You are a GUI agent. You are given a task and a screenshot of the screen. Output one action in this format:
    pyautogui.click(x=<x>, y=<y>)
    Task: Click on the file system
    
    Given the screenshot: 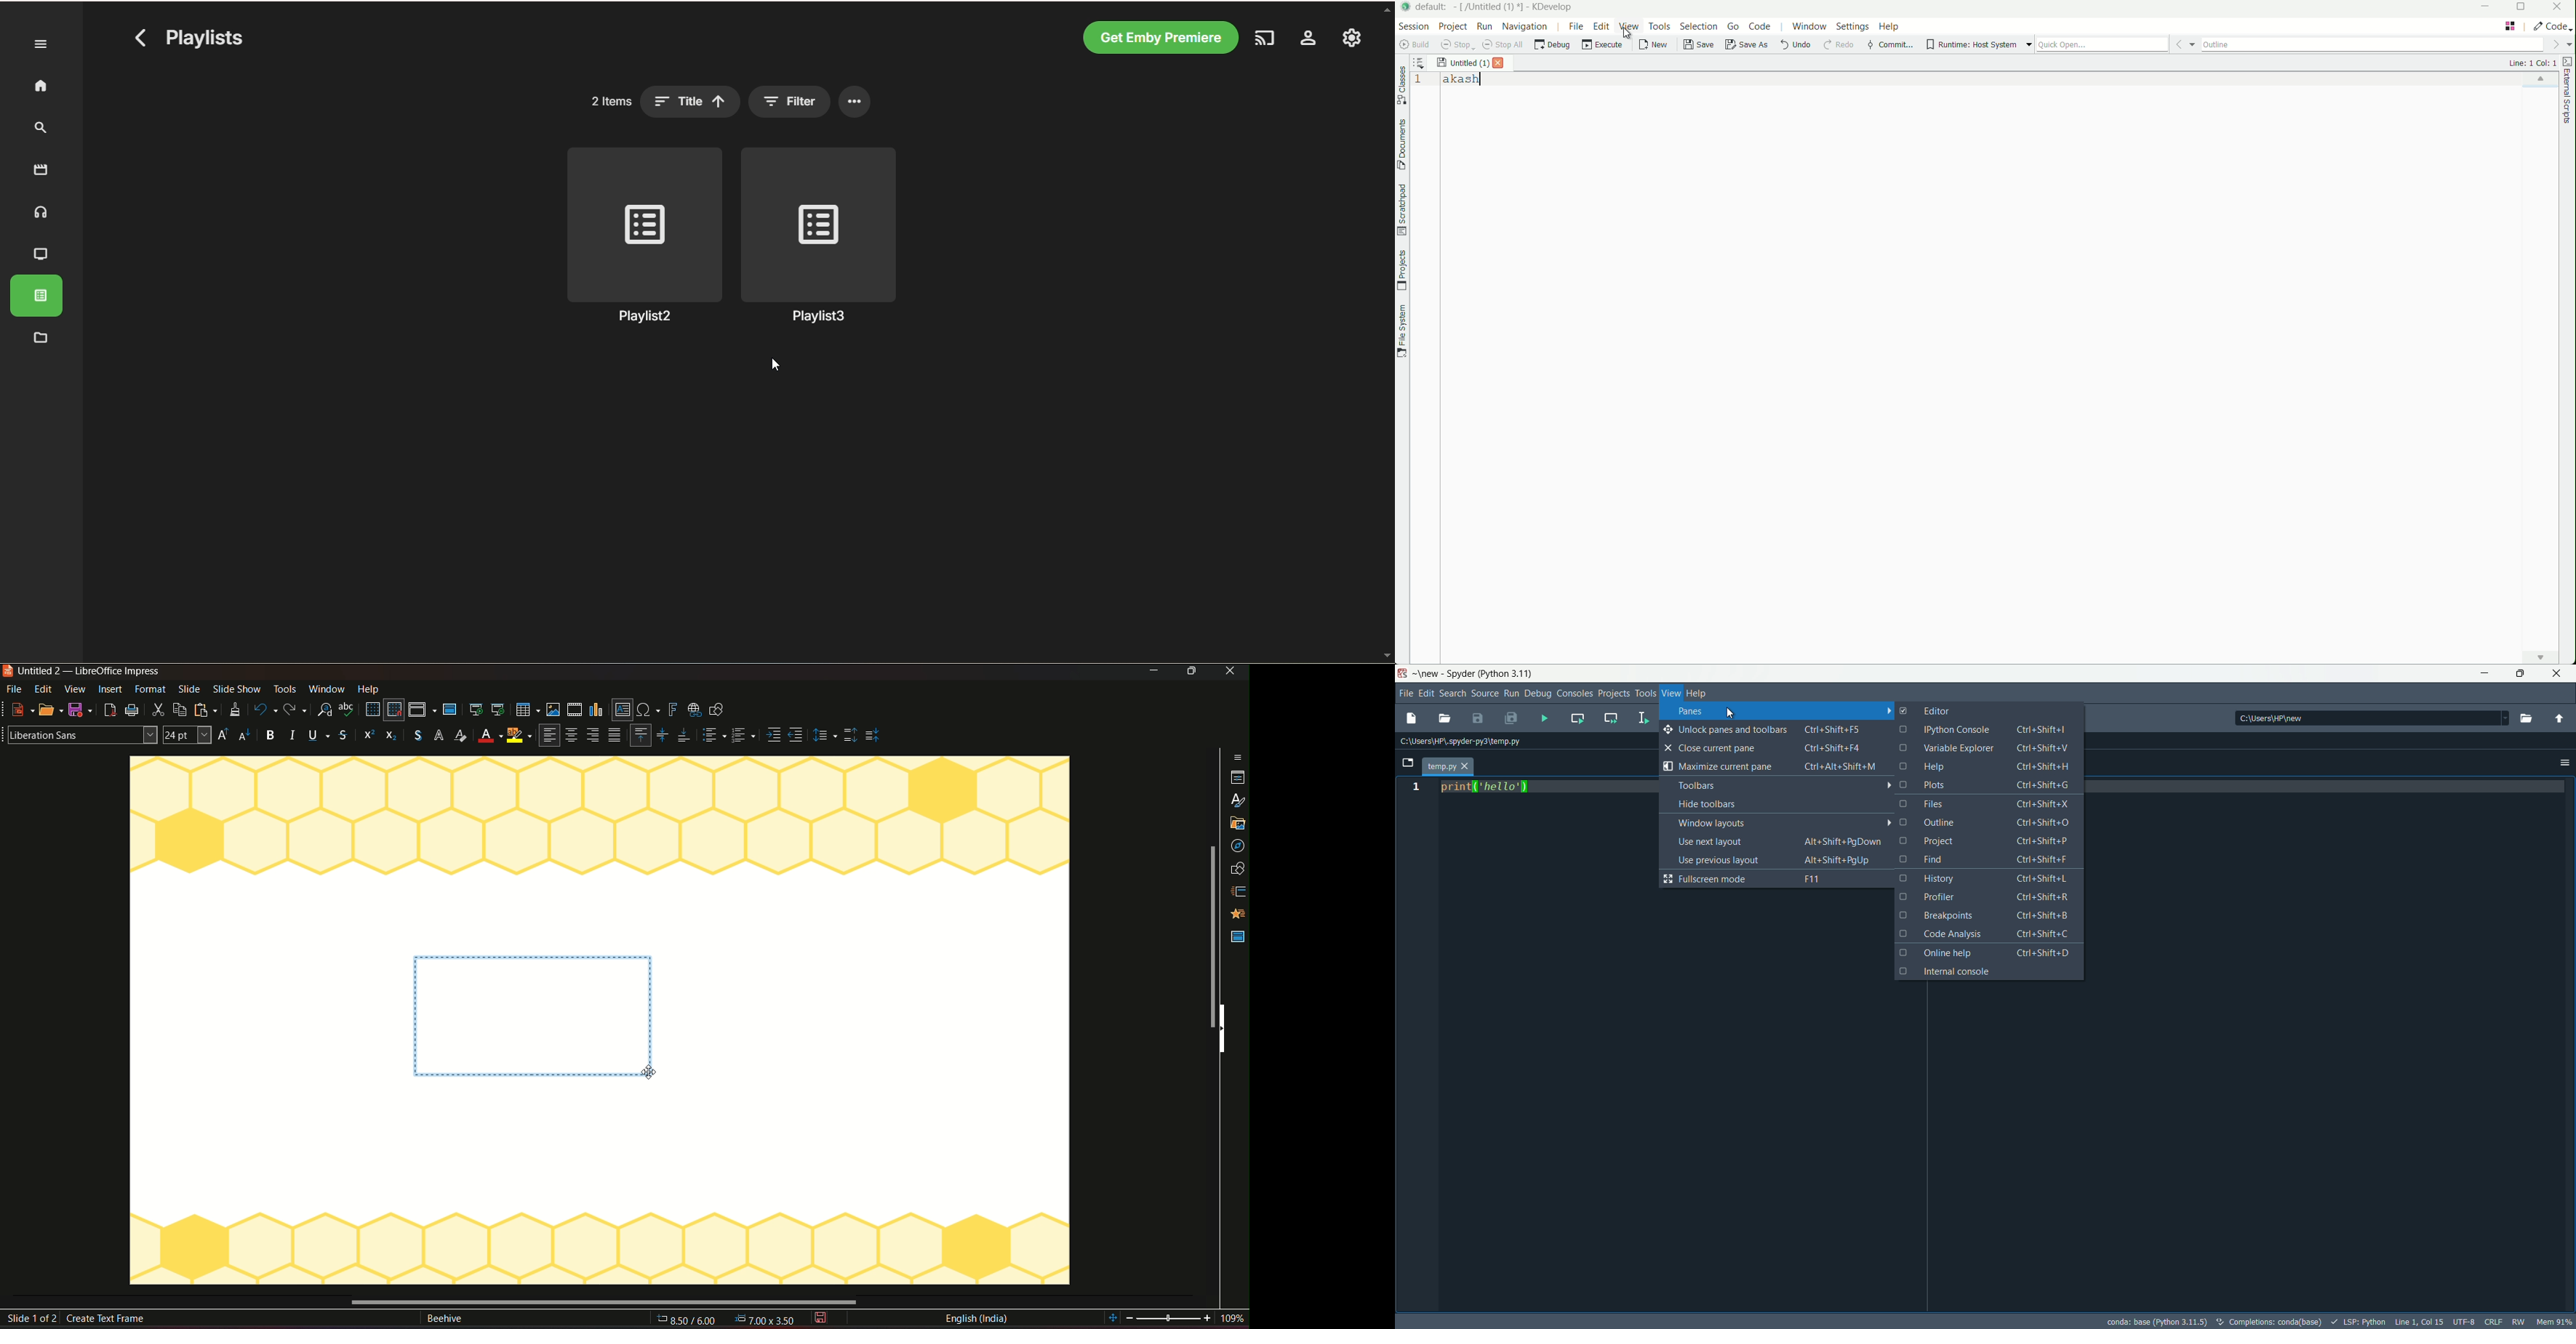 What is the action you would take?
    pyautogui.click(x=1402, y=331)
    